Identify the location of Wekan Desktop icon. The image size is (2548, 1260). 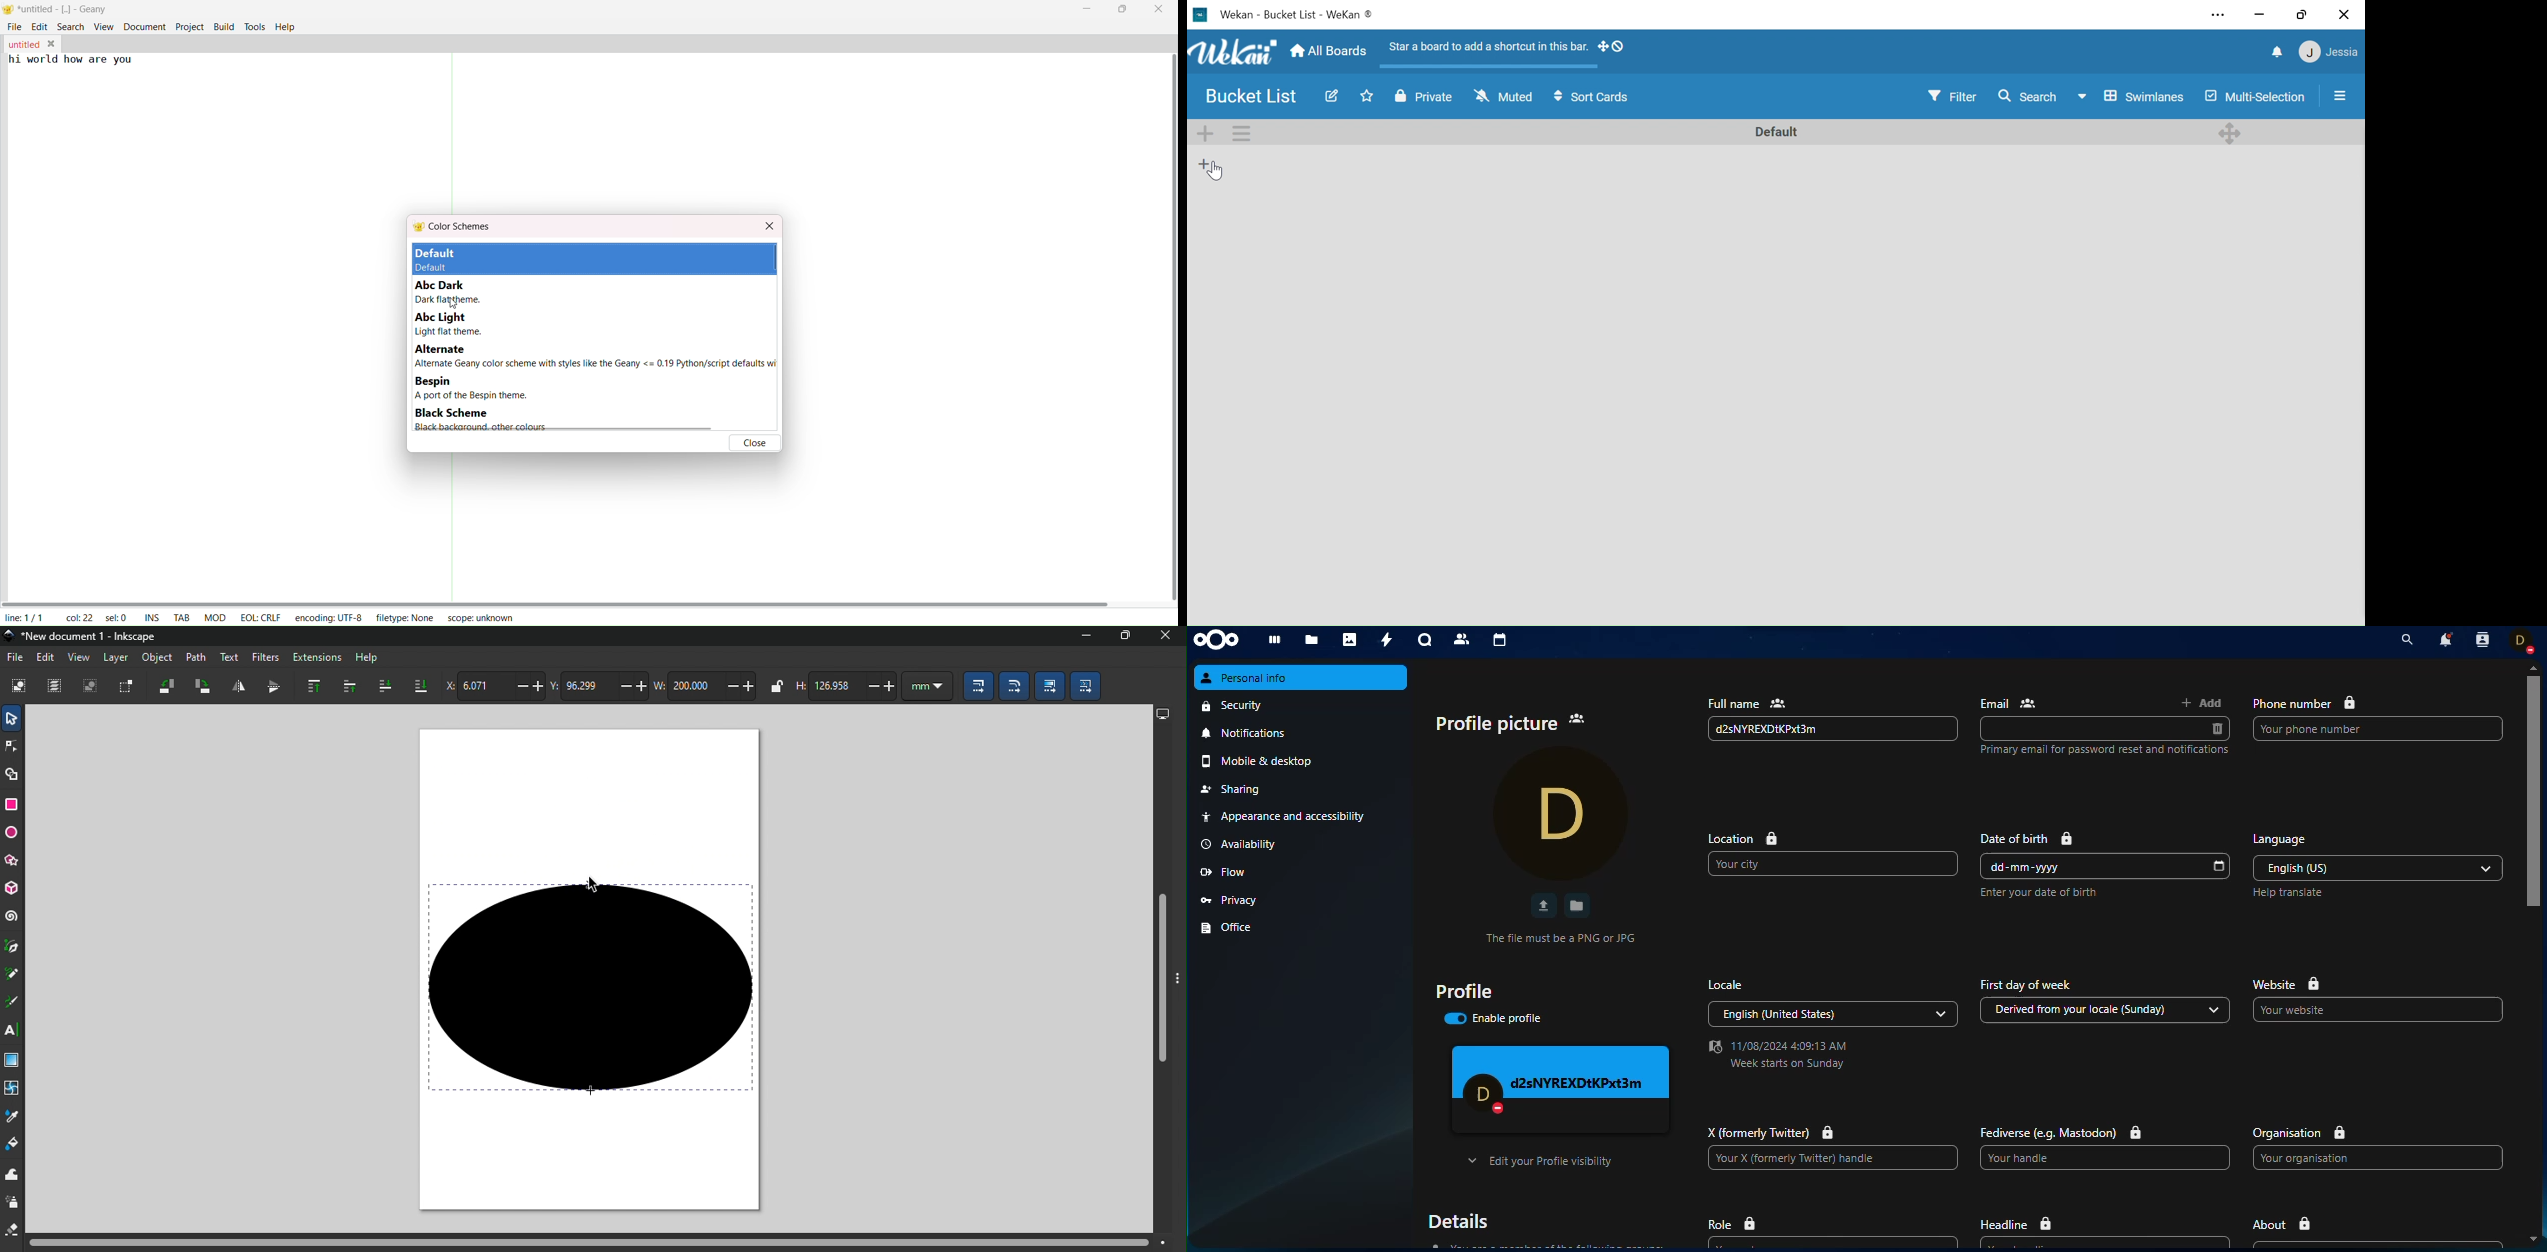
(1199, 15).